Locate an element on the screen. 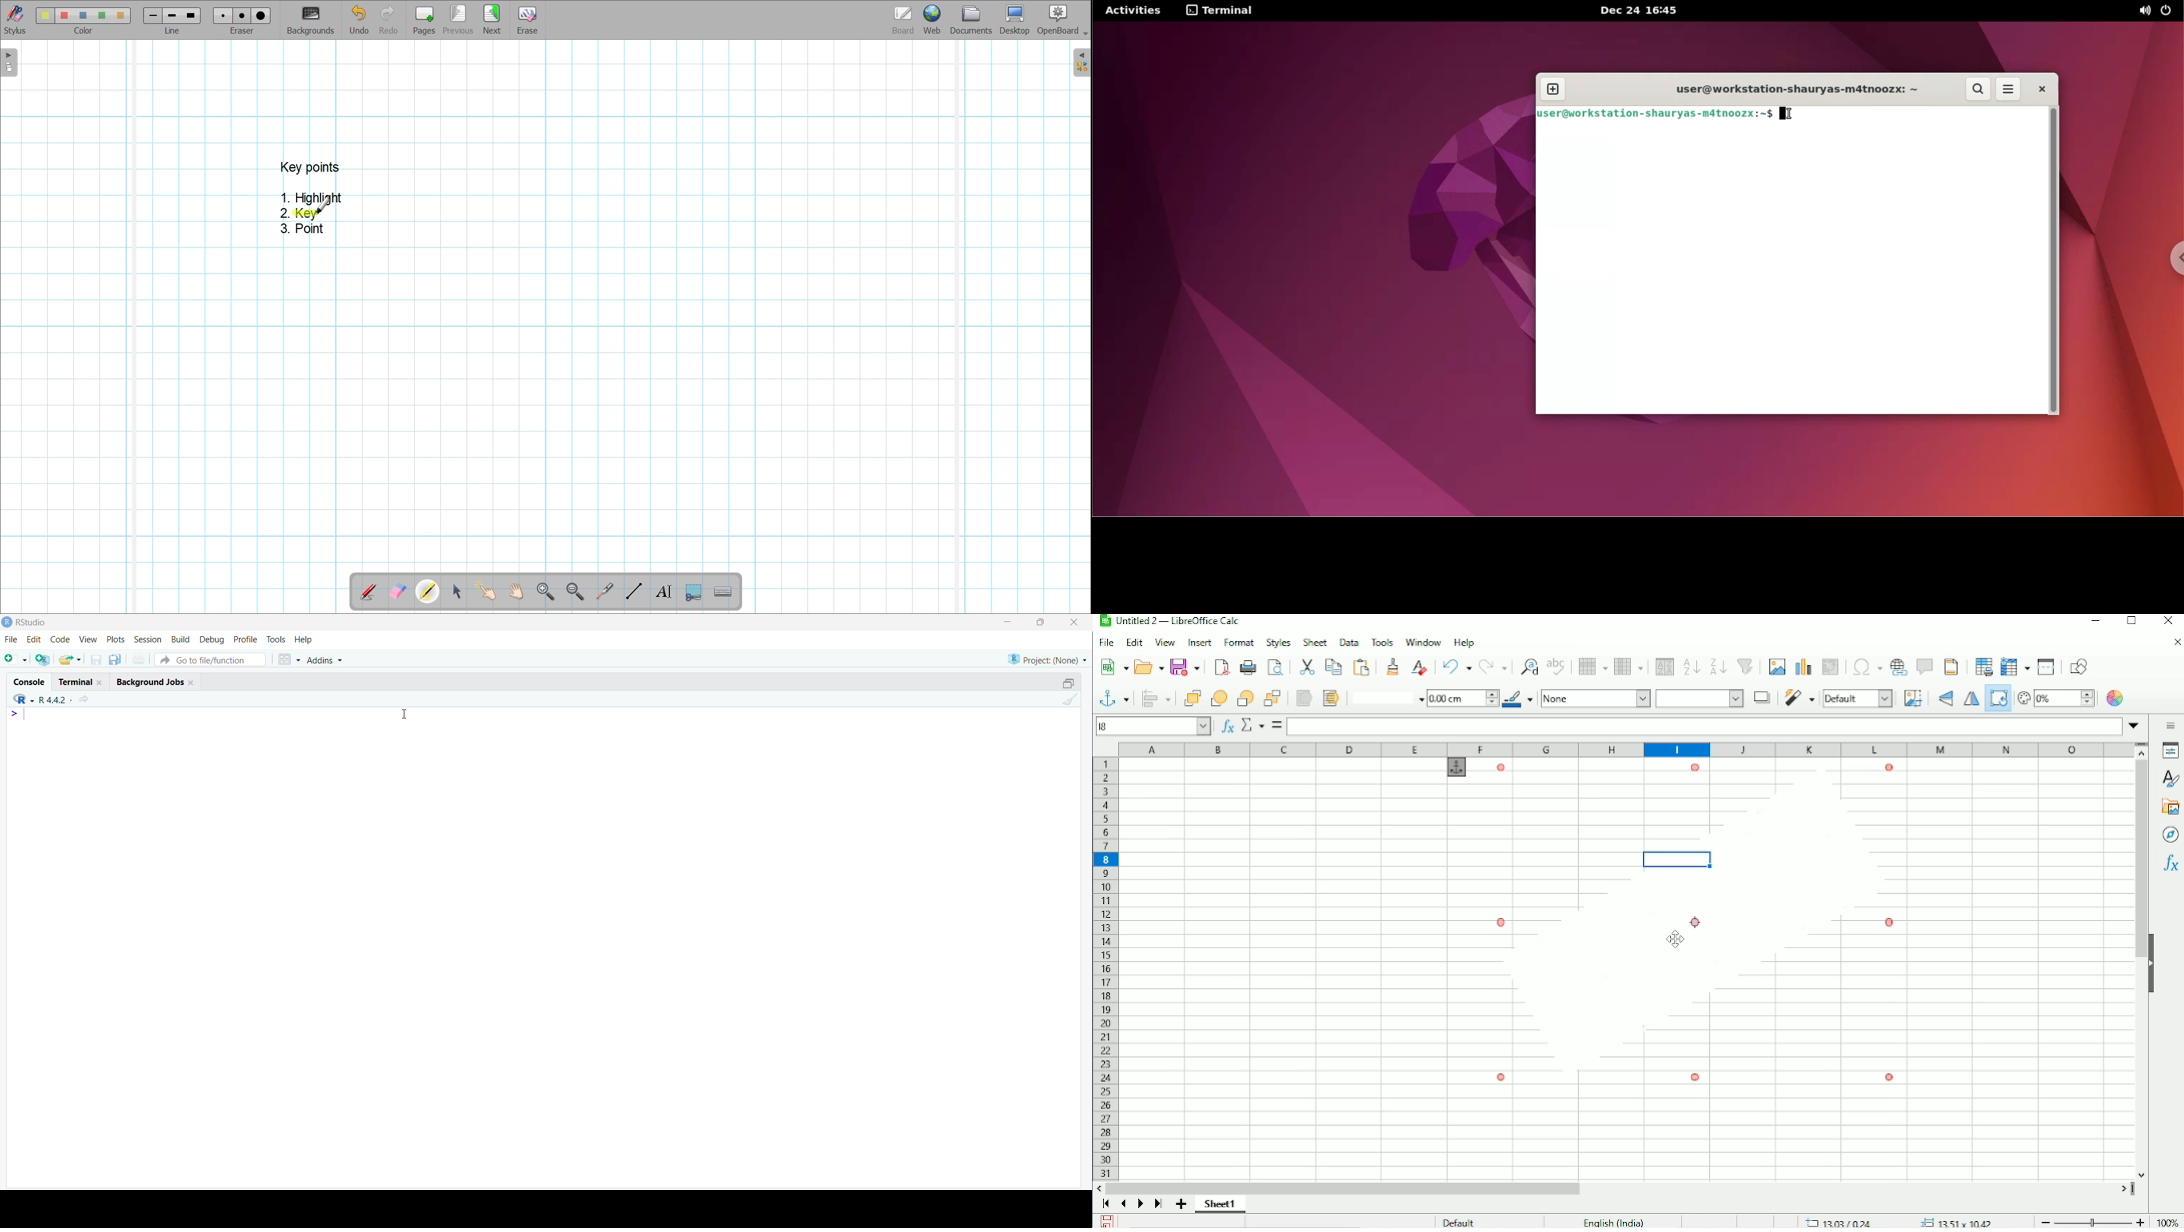 This screenshot has width=2184, height=1232. Project (Note) is located at coordinates (1045, 658).